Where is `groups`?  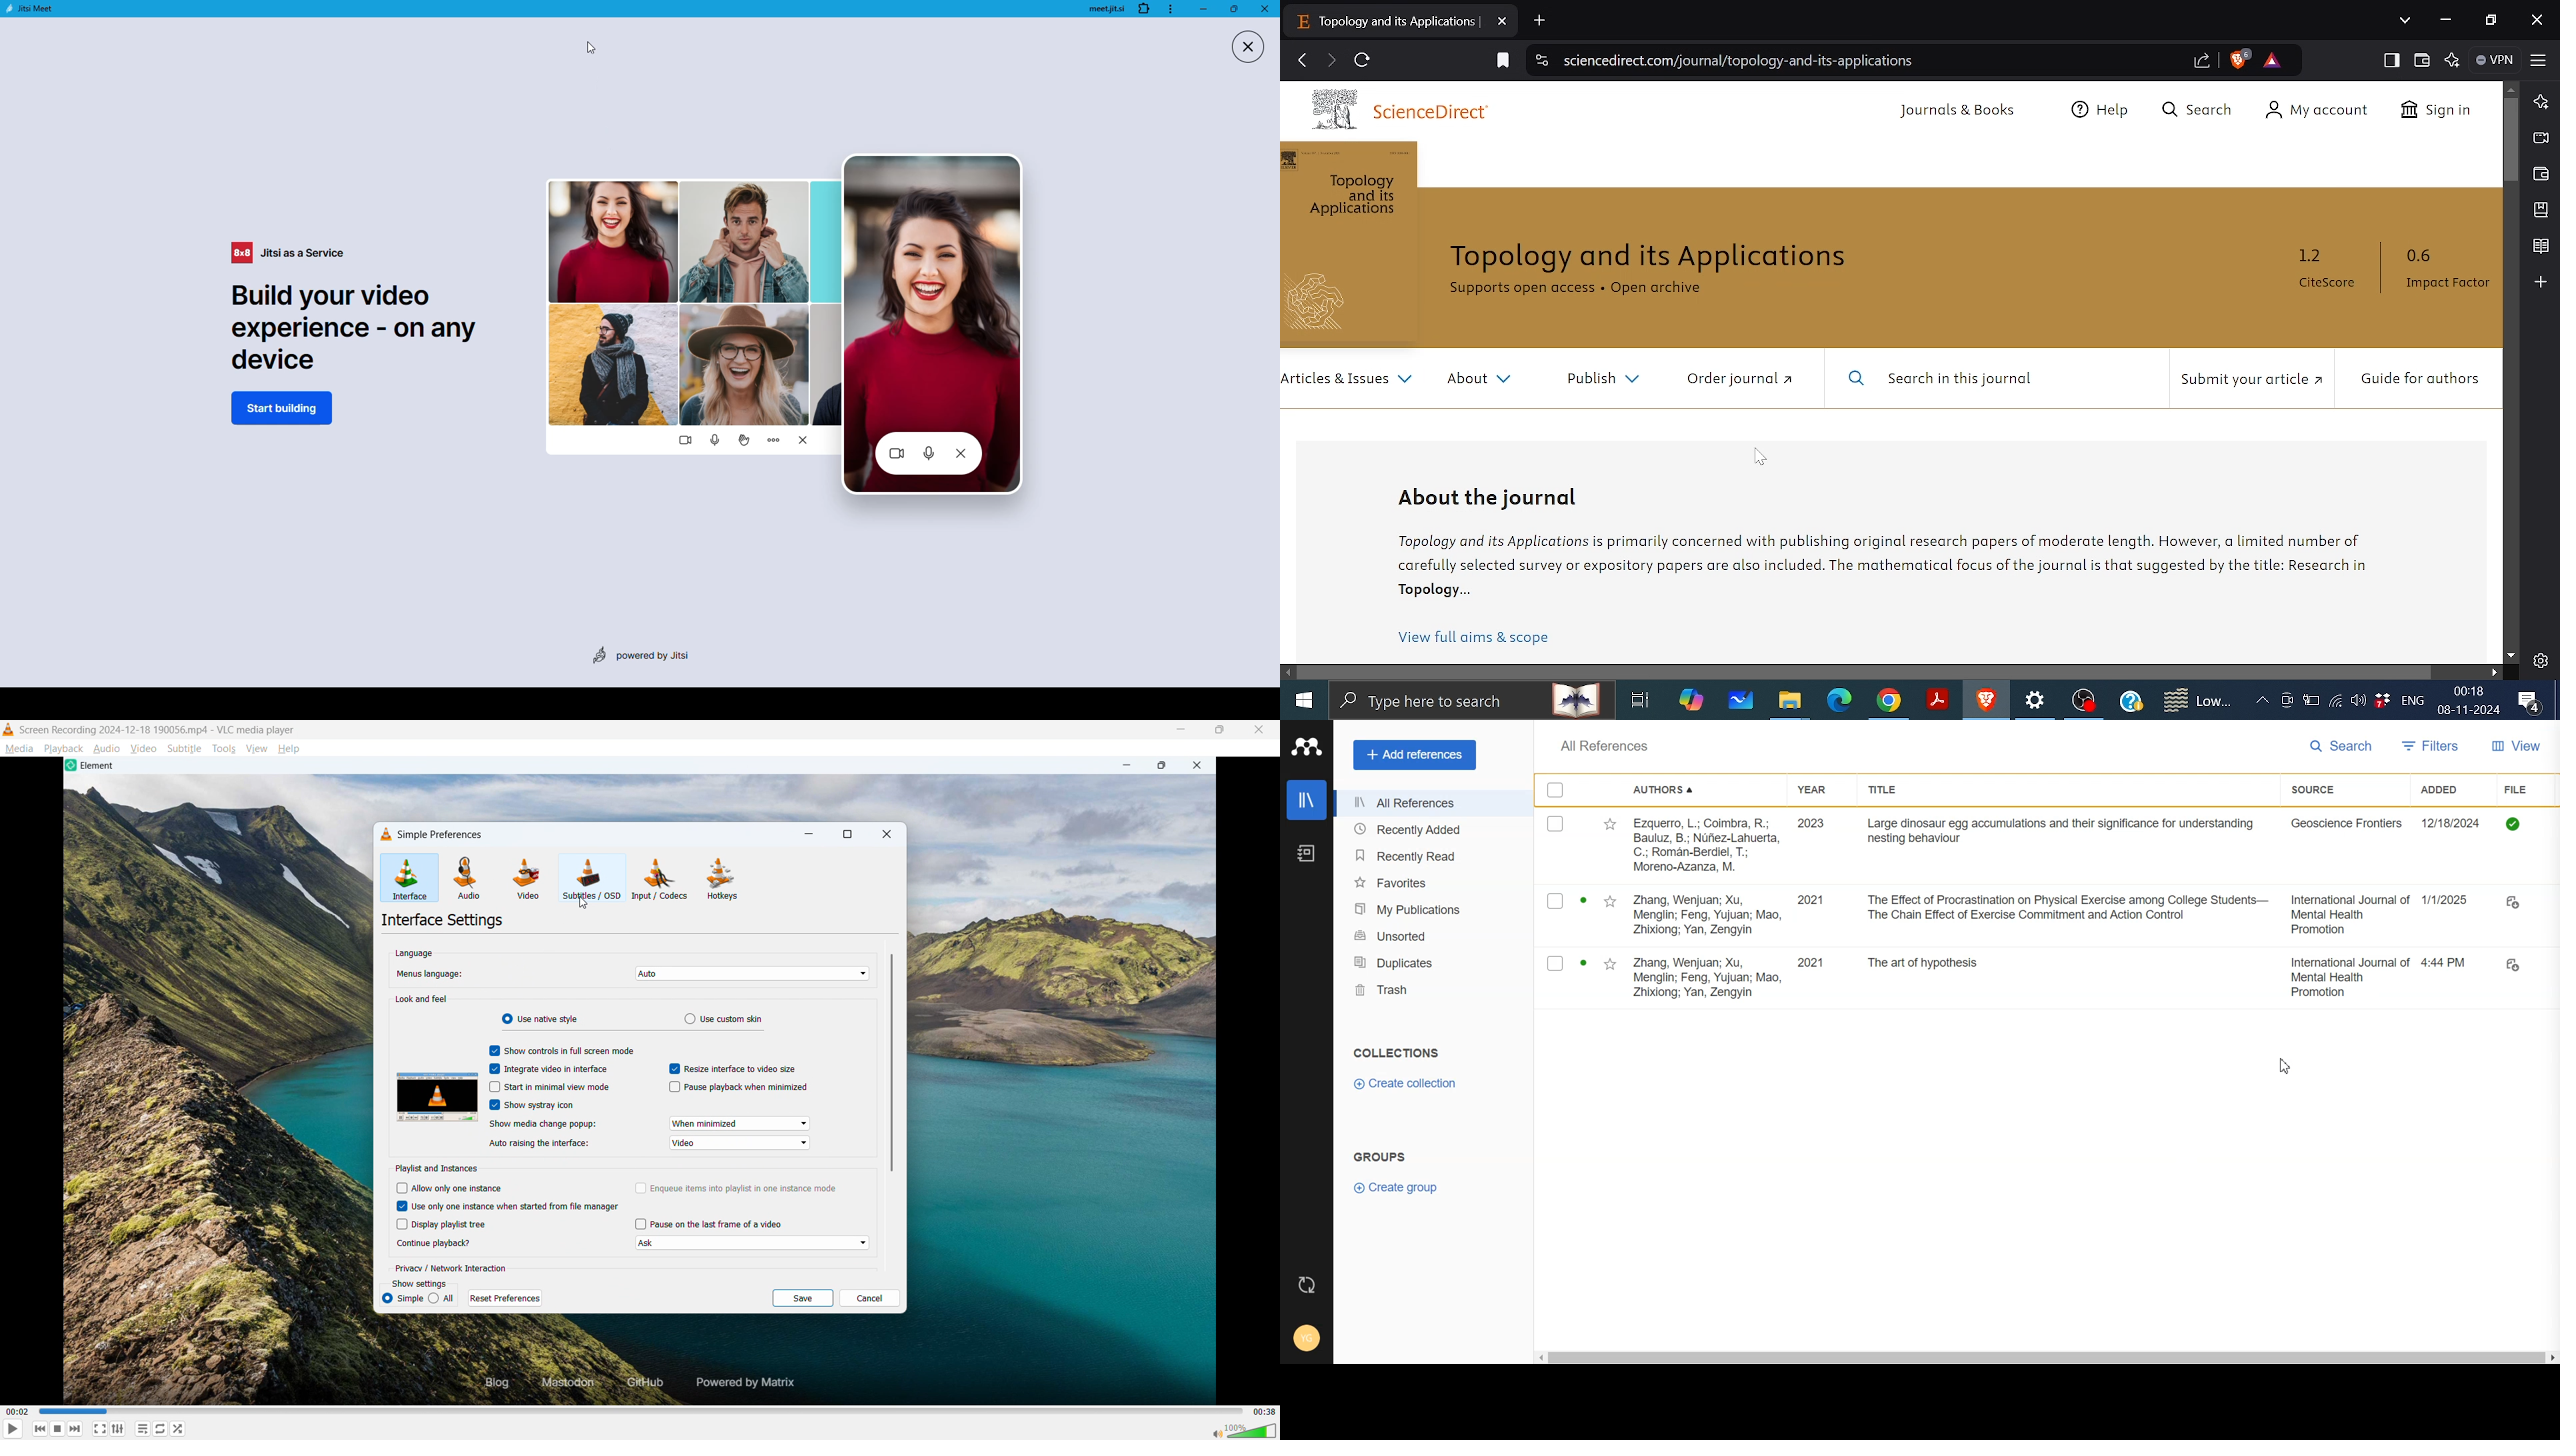
groups is located at coordinates (1383, 1157).